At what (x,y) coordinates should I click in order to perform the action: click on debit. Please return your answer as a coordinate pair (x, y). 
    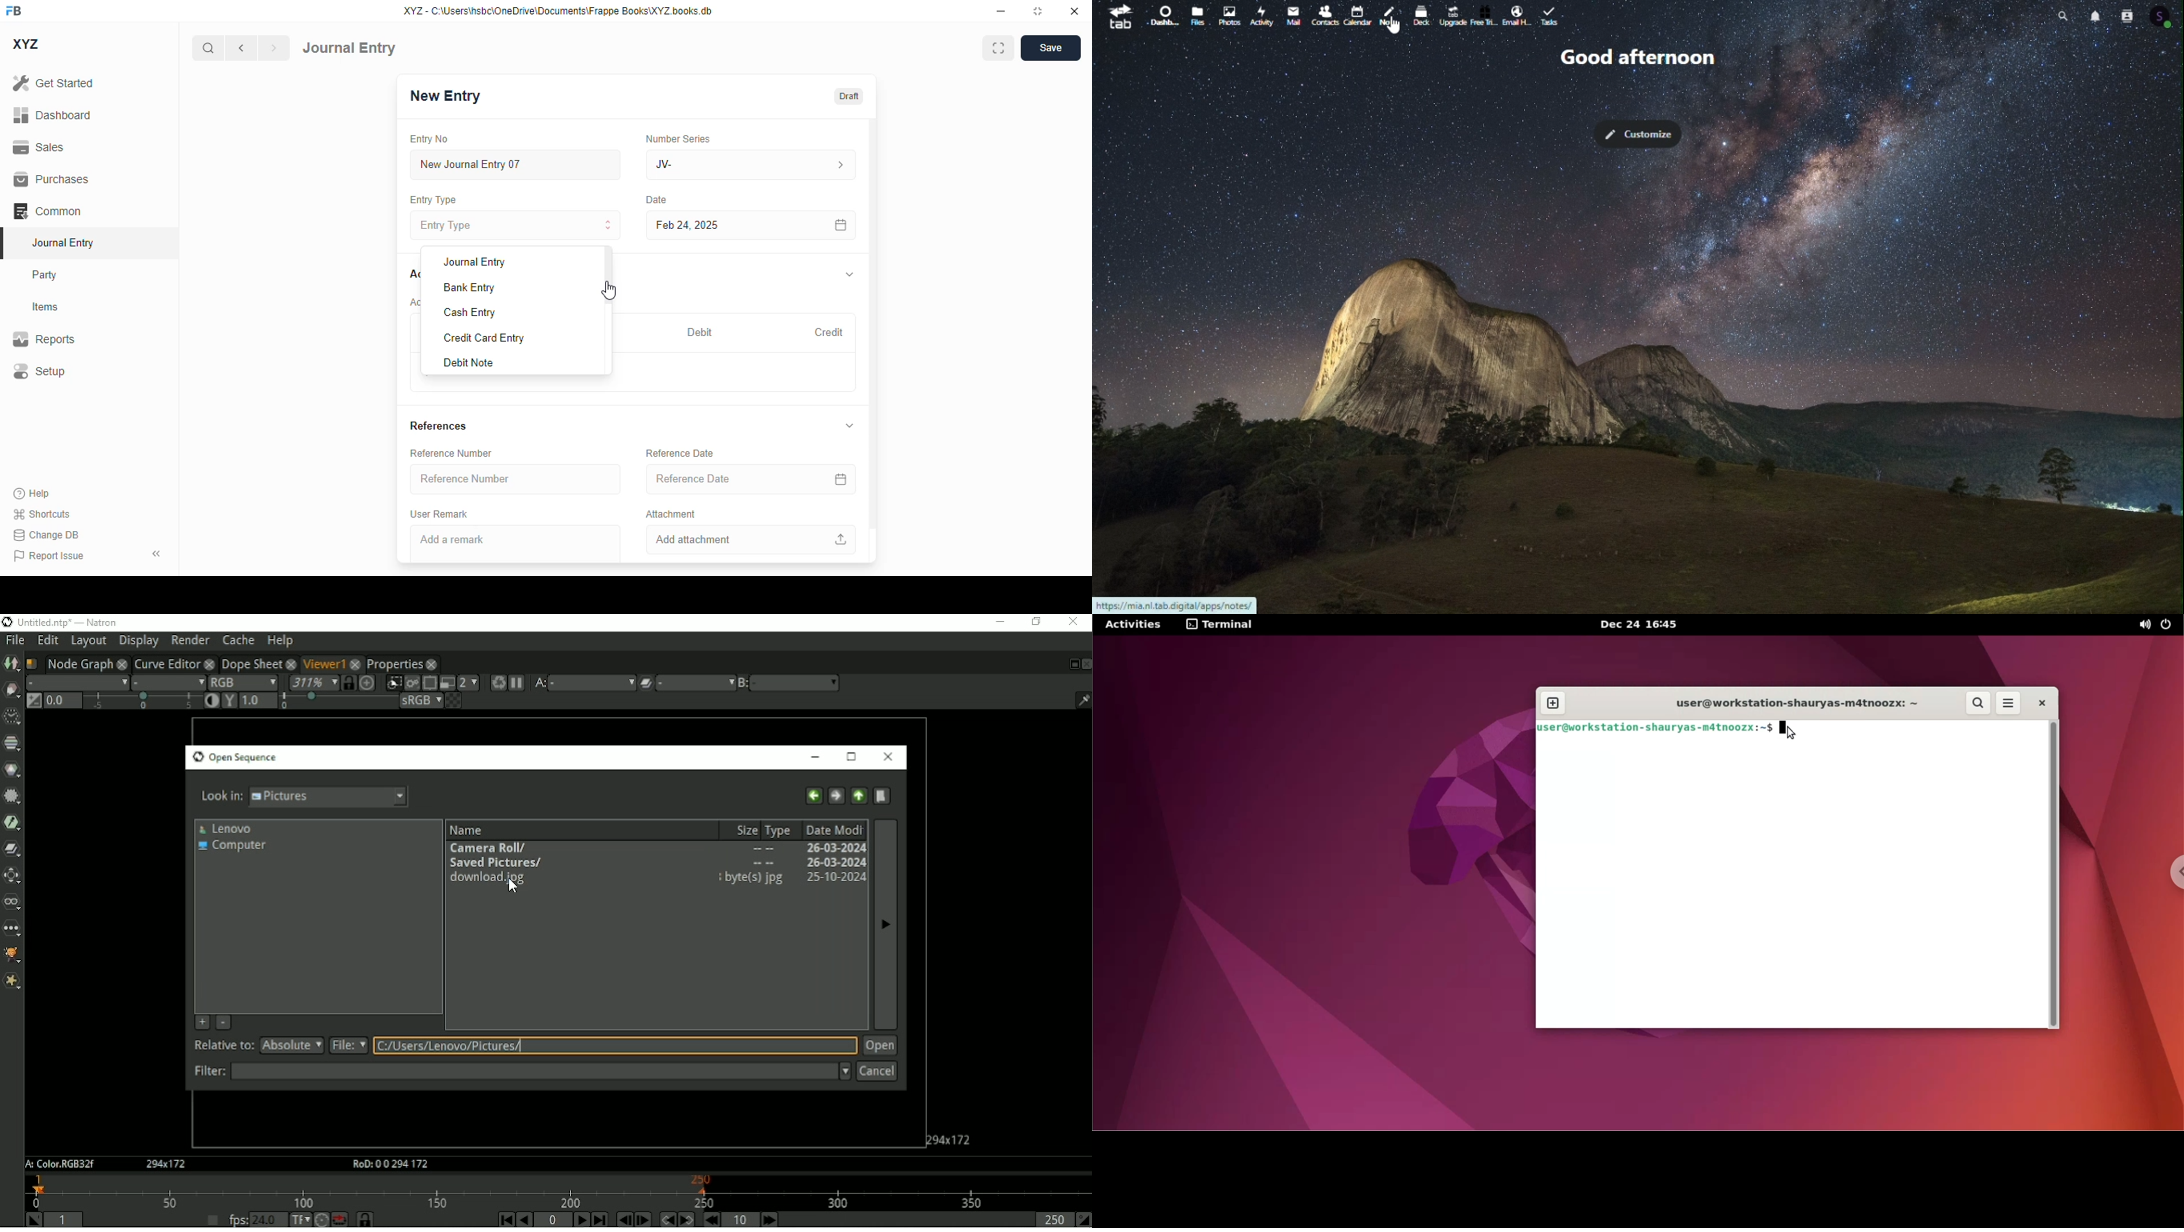
    Looking at the image, I should click on (701, 332).